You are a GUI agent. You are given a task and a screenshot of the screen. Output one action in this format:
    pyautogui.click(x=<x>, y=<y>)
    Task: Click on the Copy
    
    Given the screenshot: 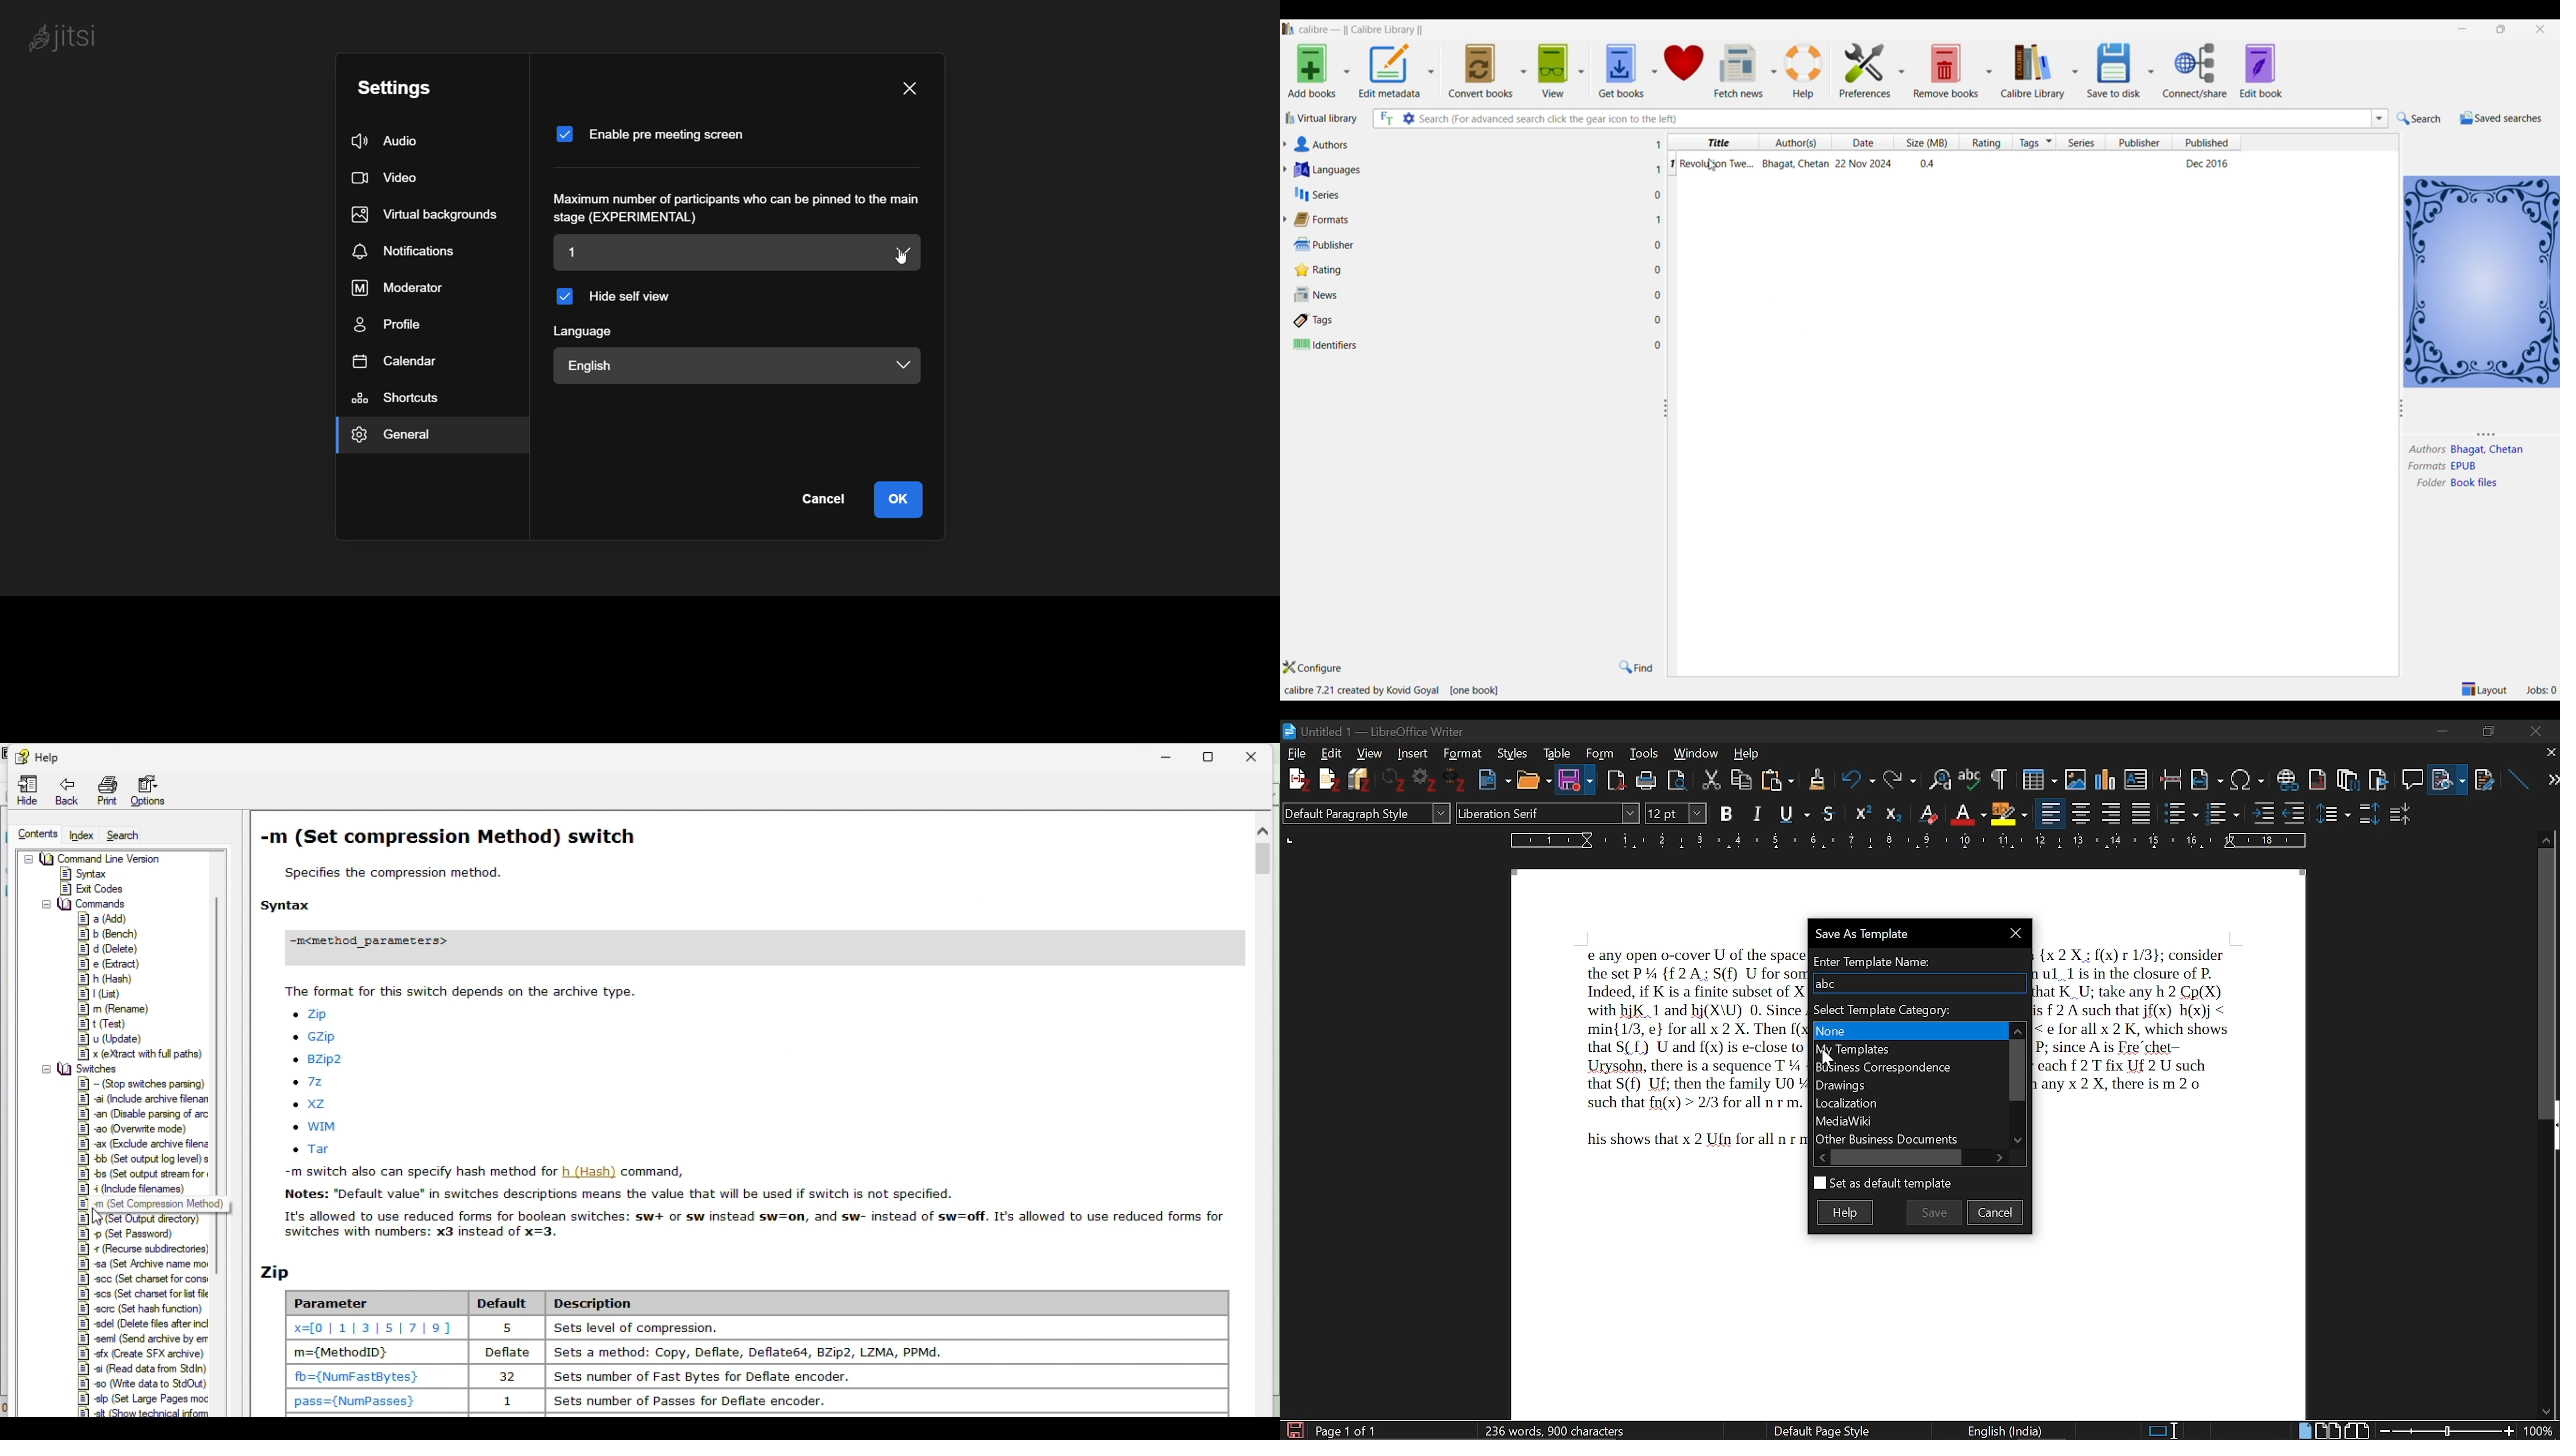 What is the action you would take?
    pyautogui.click(x=1743, y=778)
    